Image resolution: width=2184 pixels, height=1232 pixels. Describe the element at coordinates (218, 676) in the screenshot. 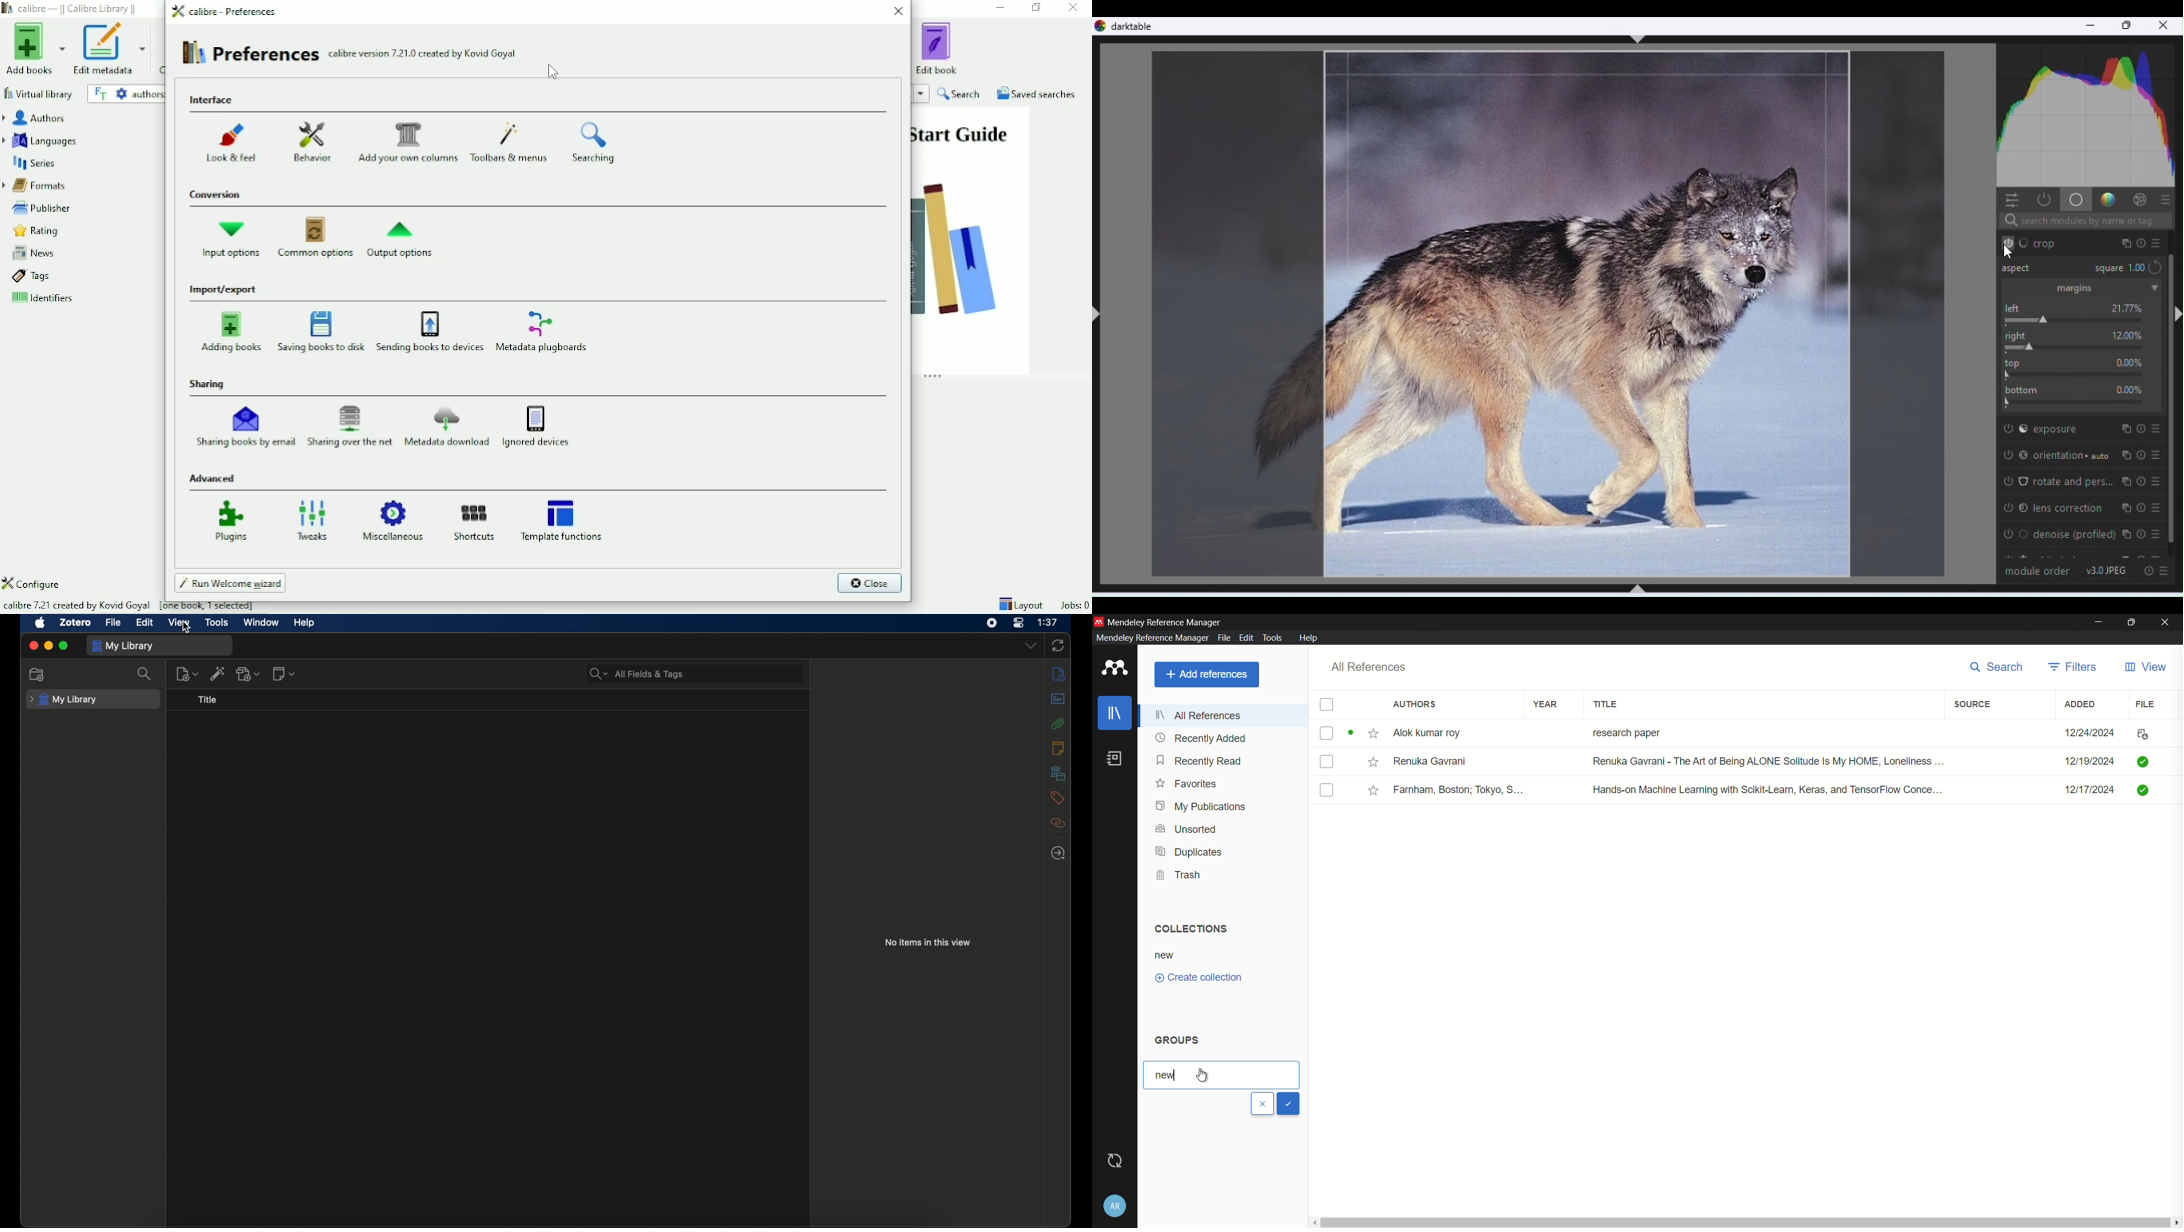

I see `add item by identifier` at that location.